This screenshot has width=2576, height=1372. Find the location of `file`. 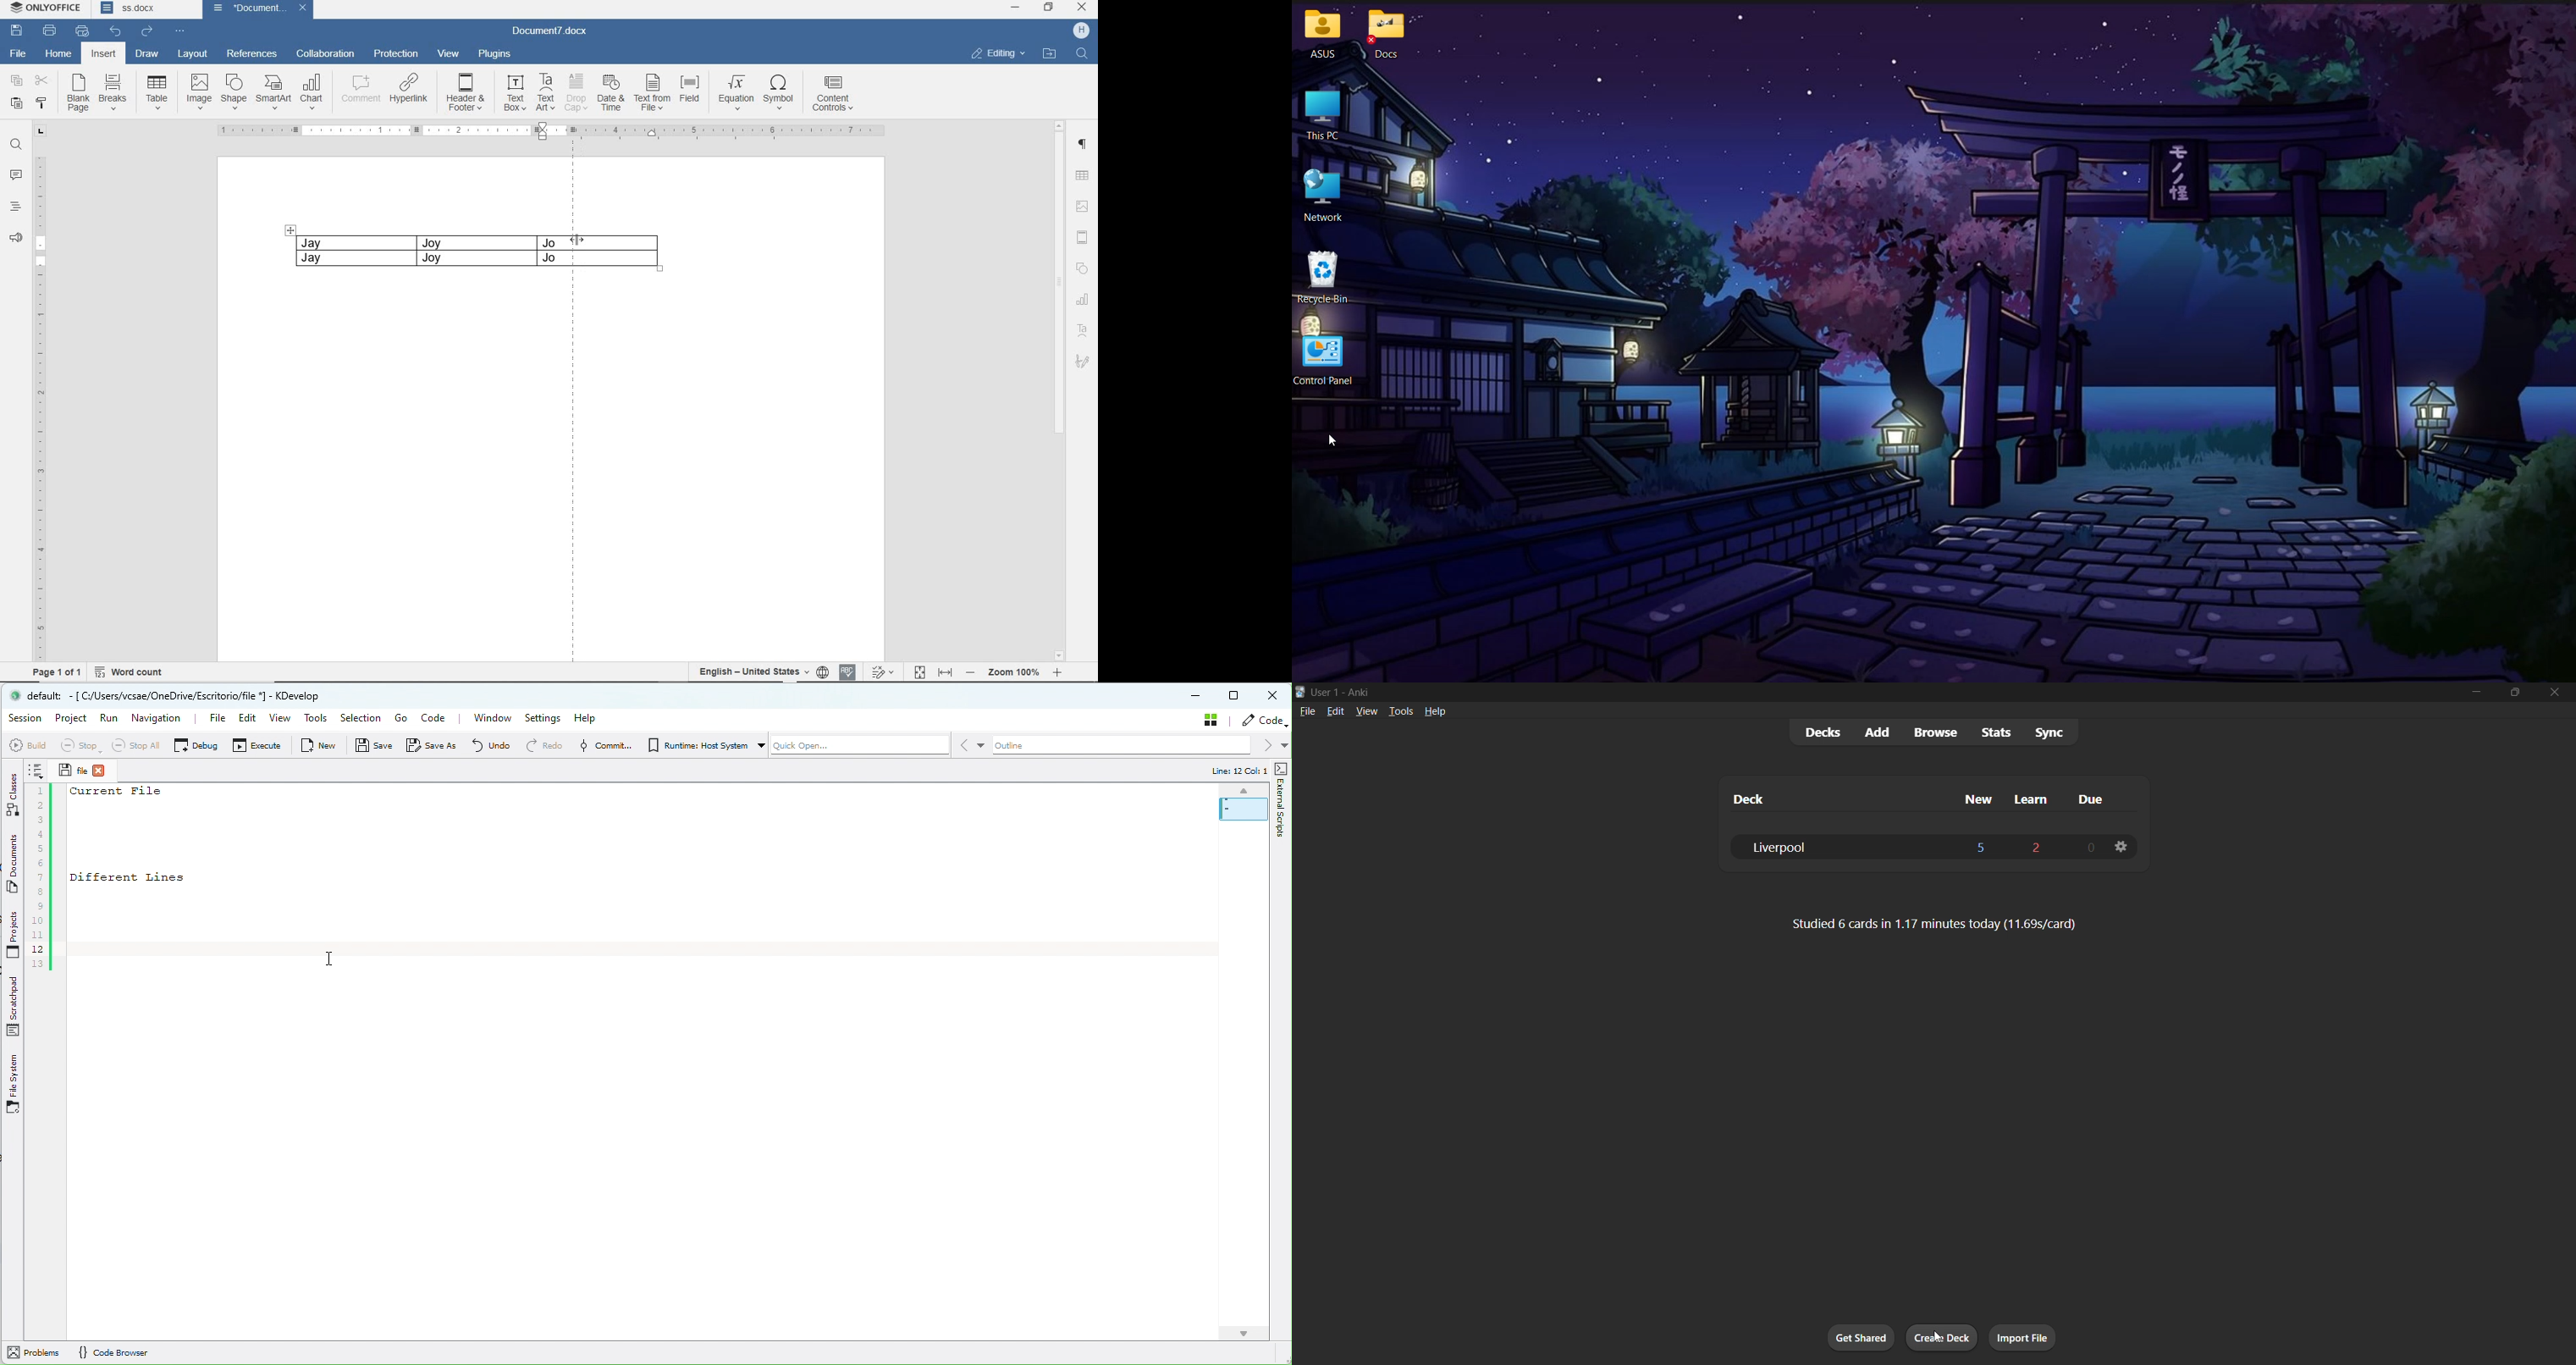

file is located at coordinates (1304, 714).